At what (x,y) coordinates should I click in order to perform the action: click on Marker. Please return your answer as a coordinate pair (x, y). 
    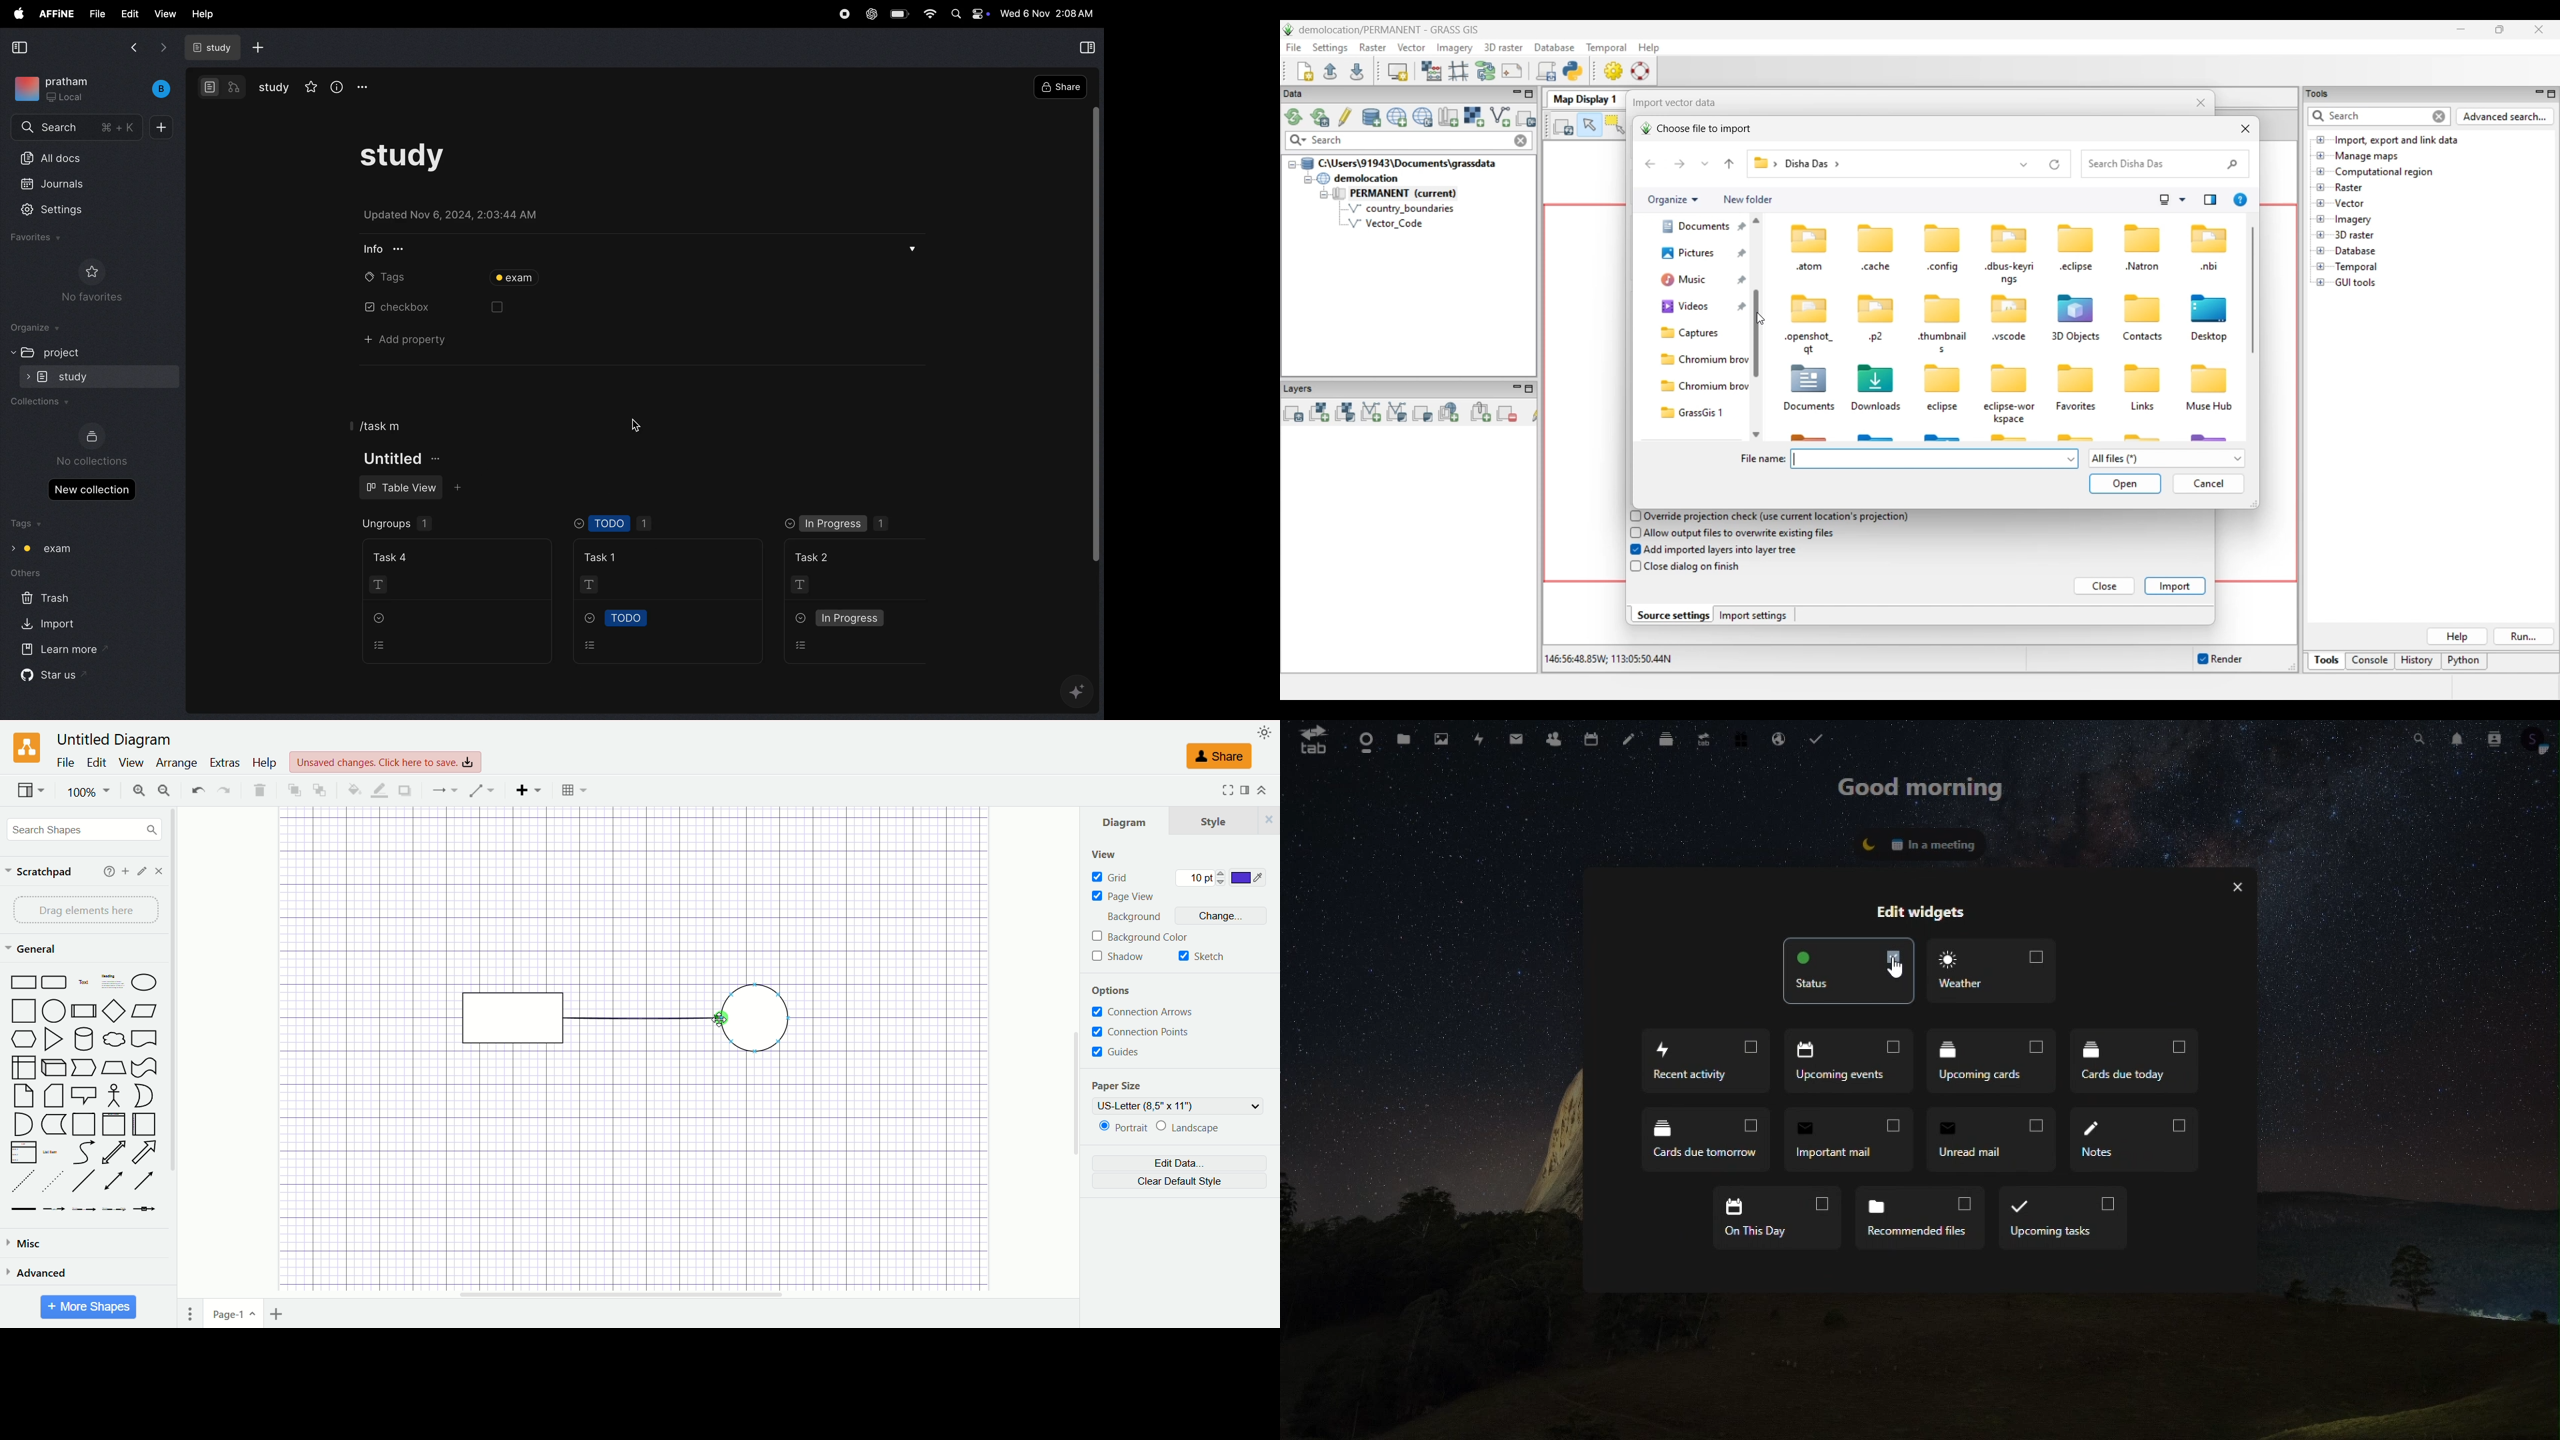
    Looking at the image, I should click on (53, 1125).